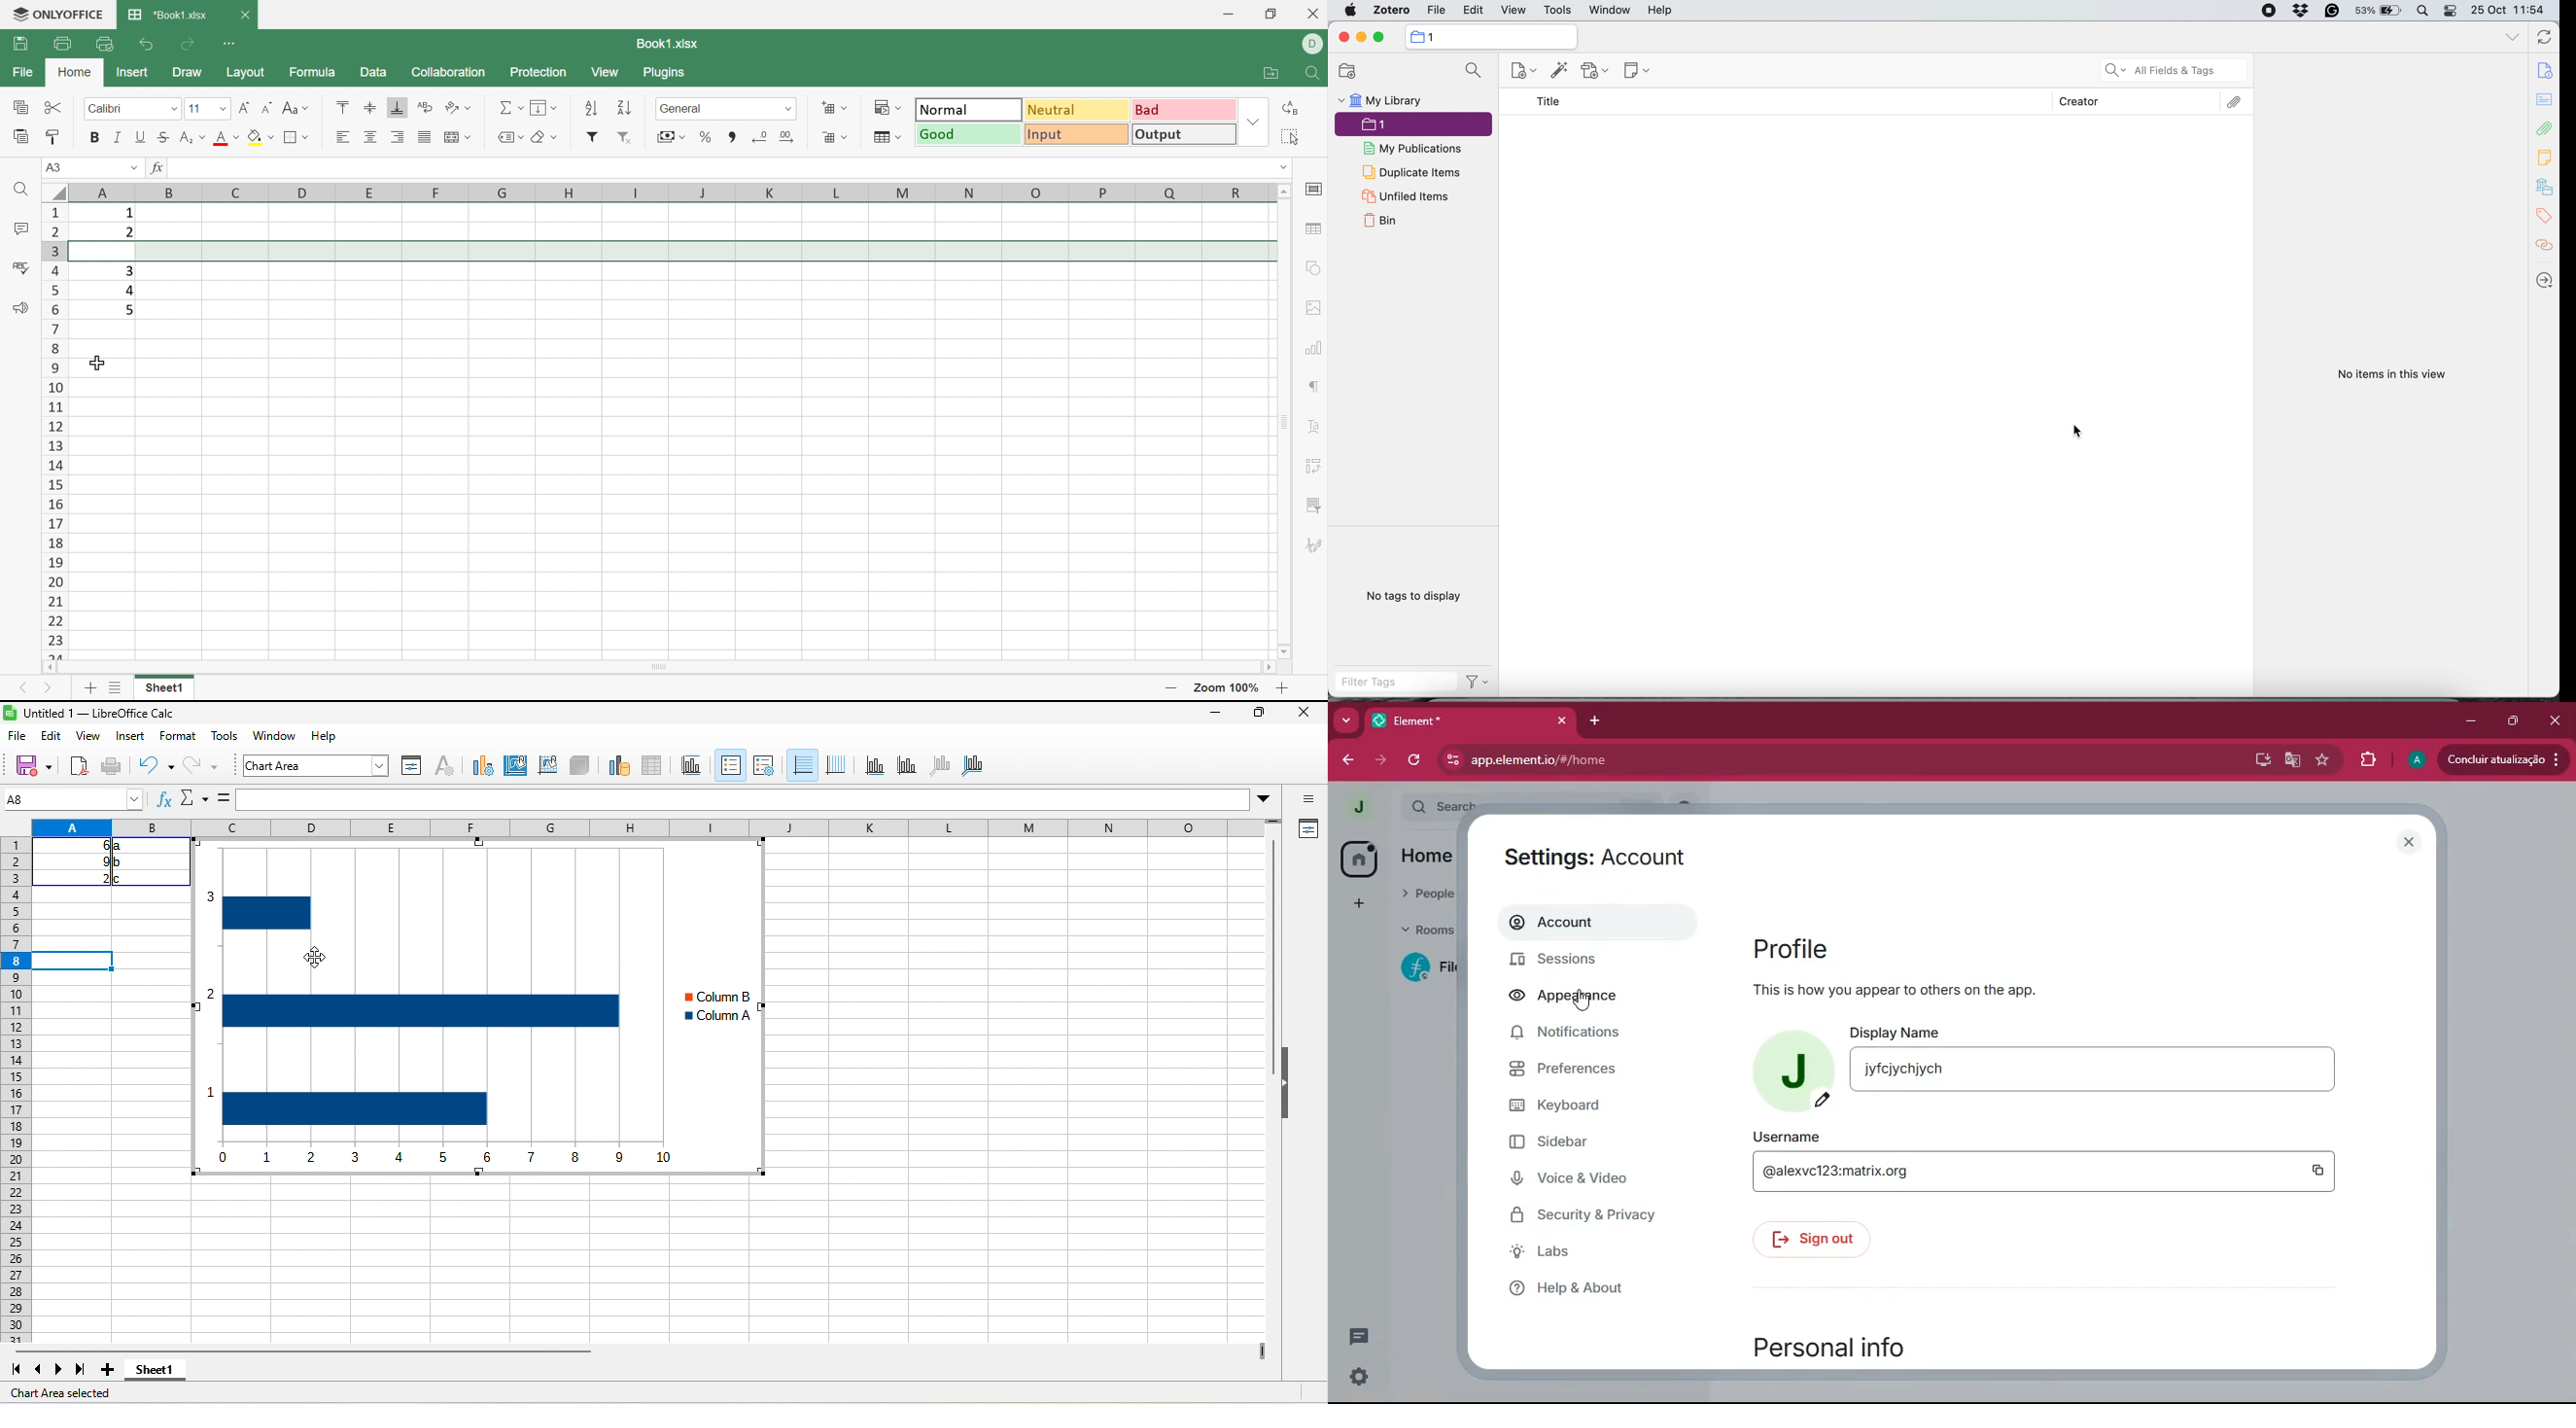  What do you see at coordinates (664, 138) in the screenshot?
I see `Accounting style` at bounding box center [664, 138].